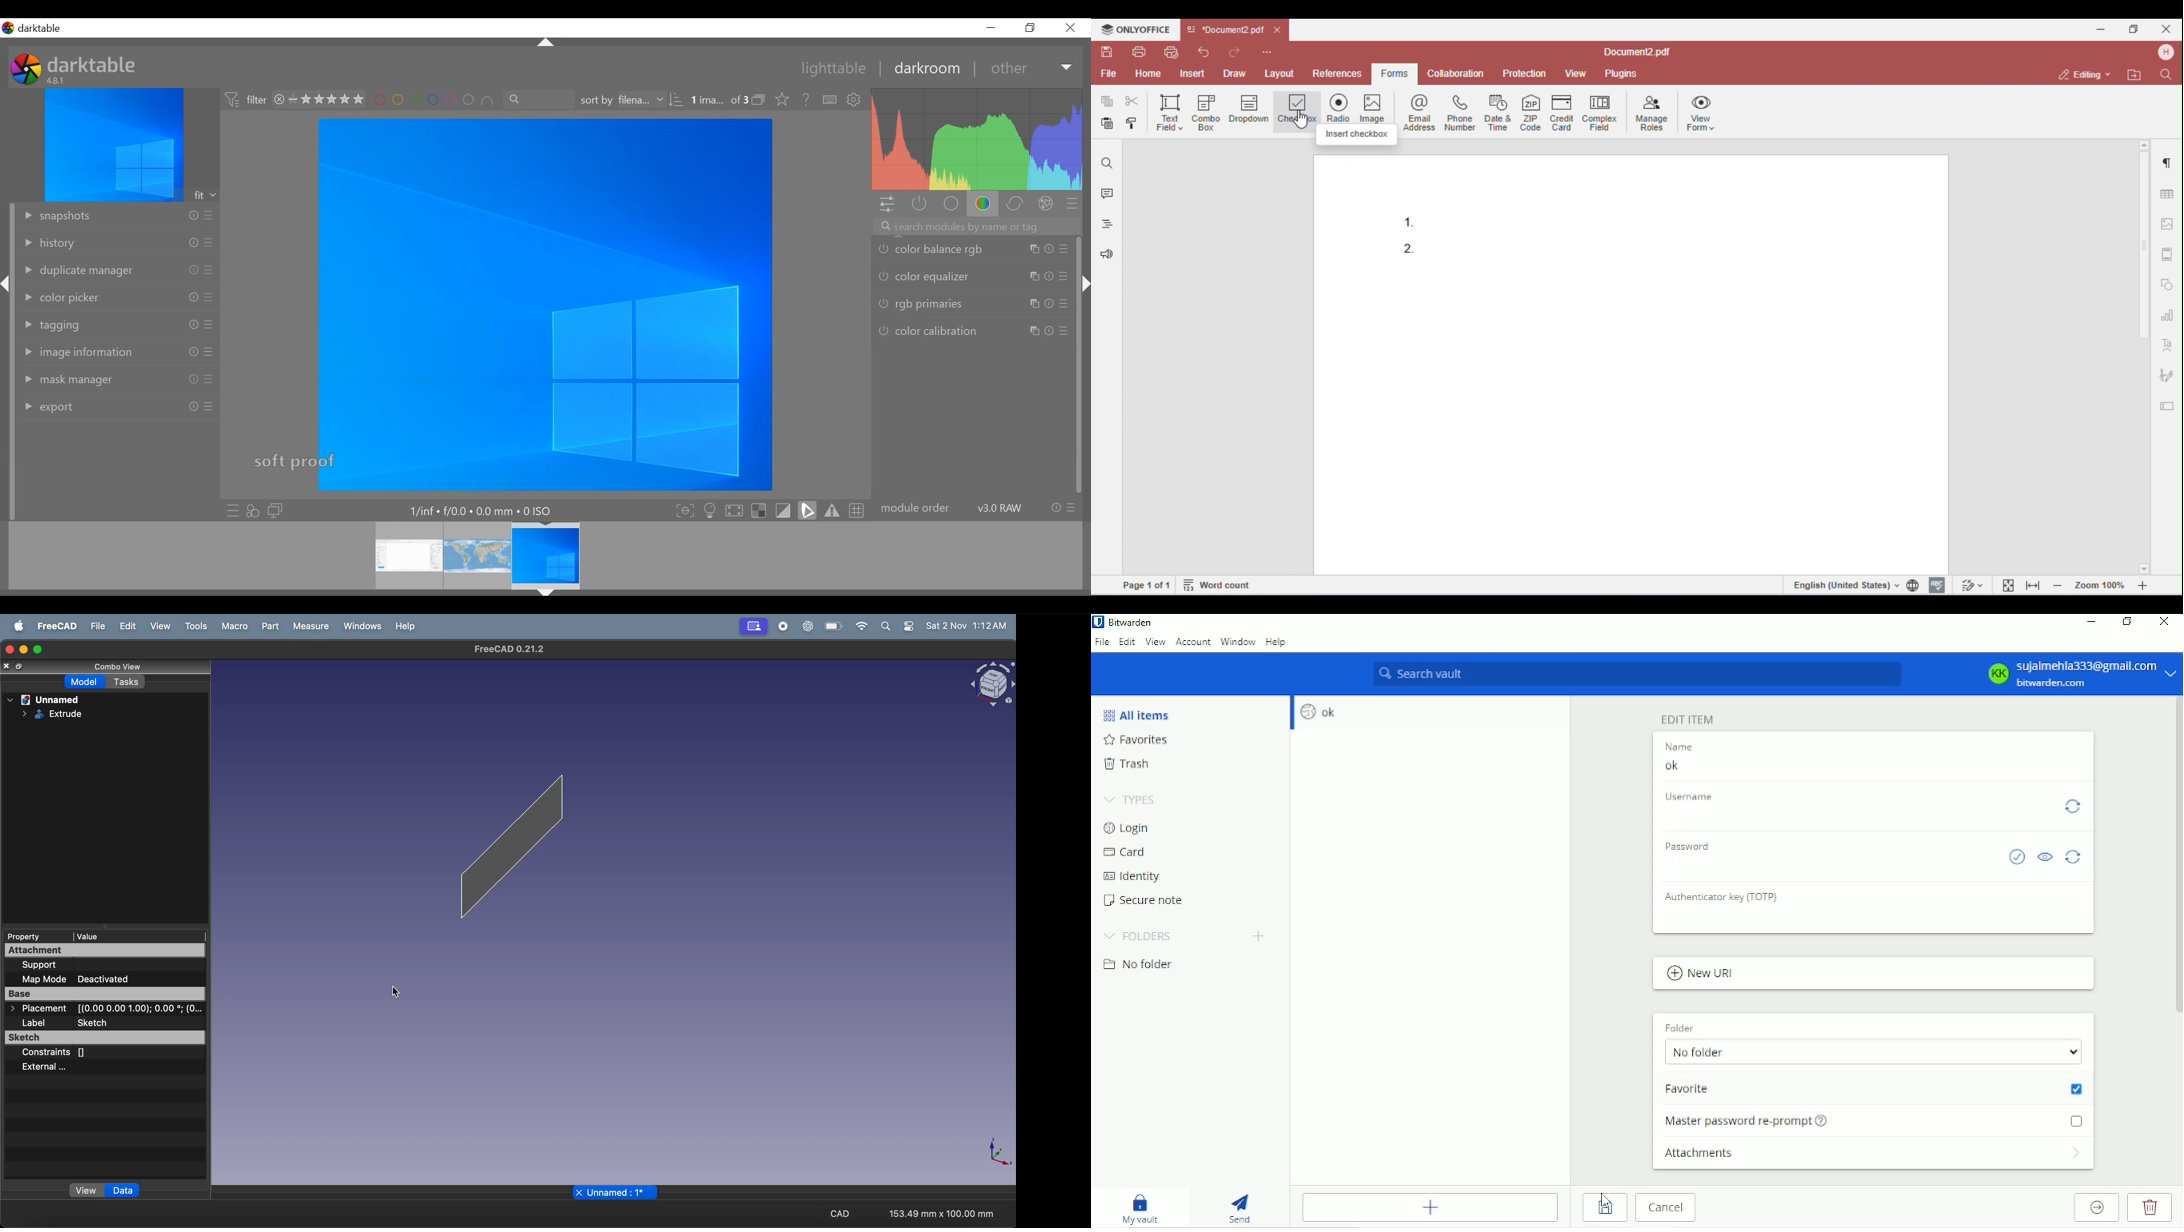 The height and width of the screenshot is (1232, 2184). Describe the element at coordinates (2164, 622) in the screenshot. I see `Close` at that location.